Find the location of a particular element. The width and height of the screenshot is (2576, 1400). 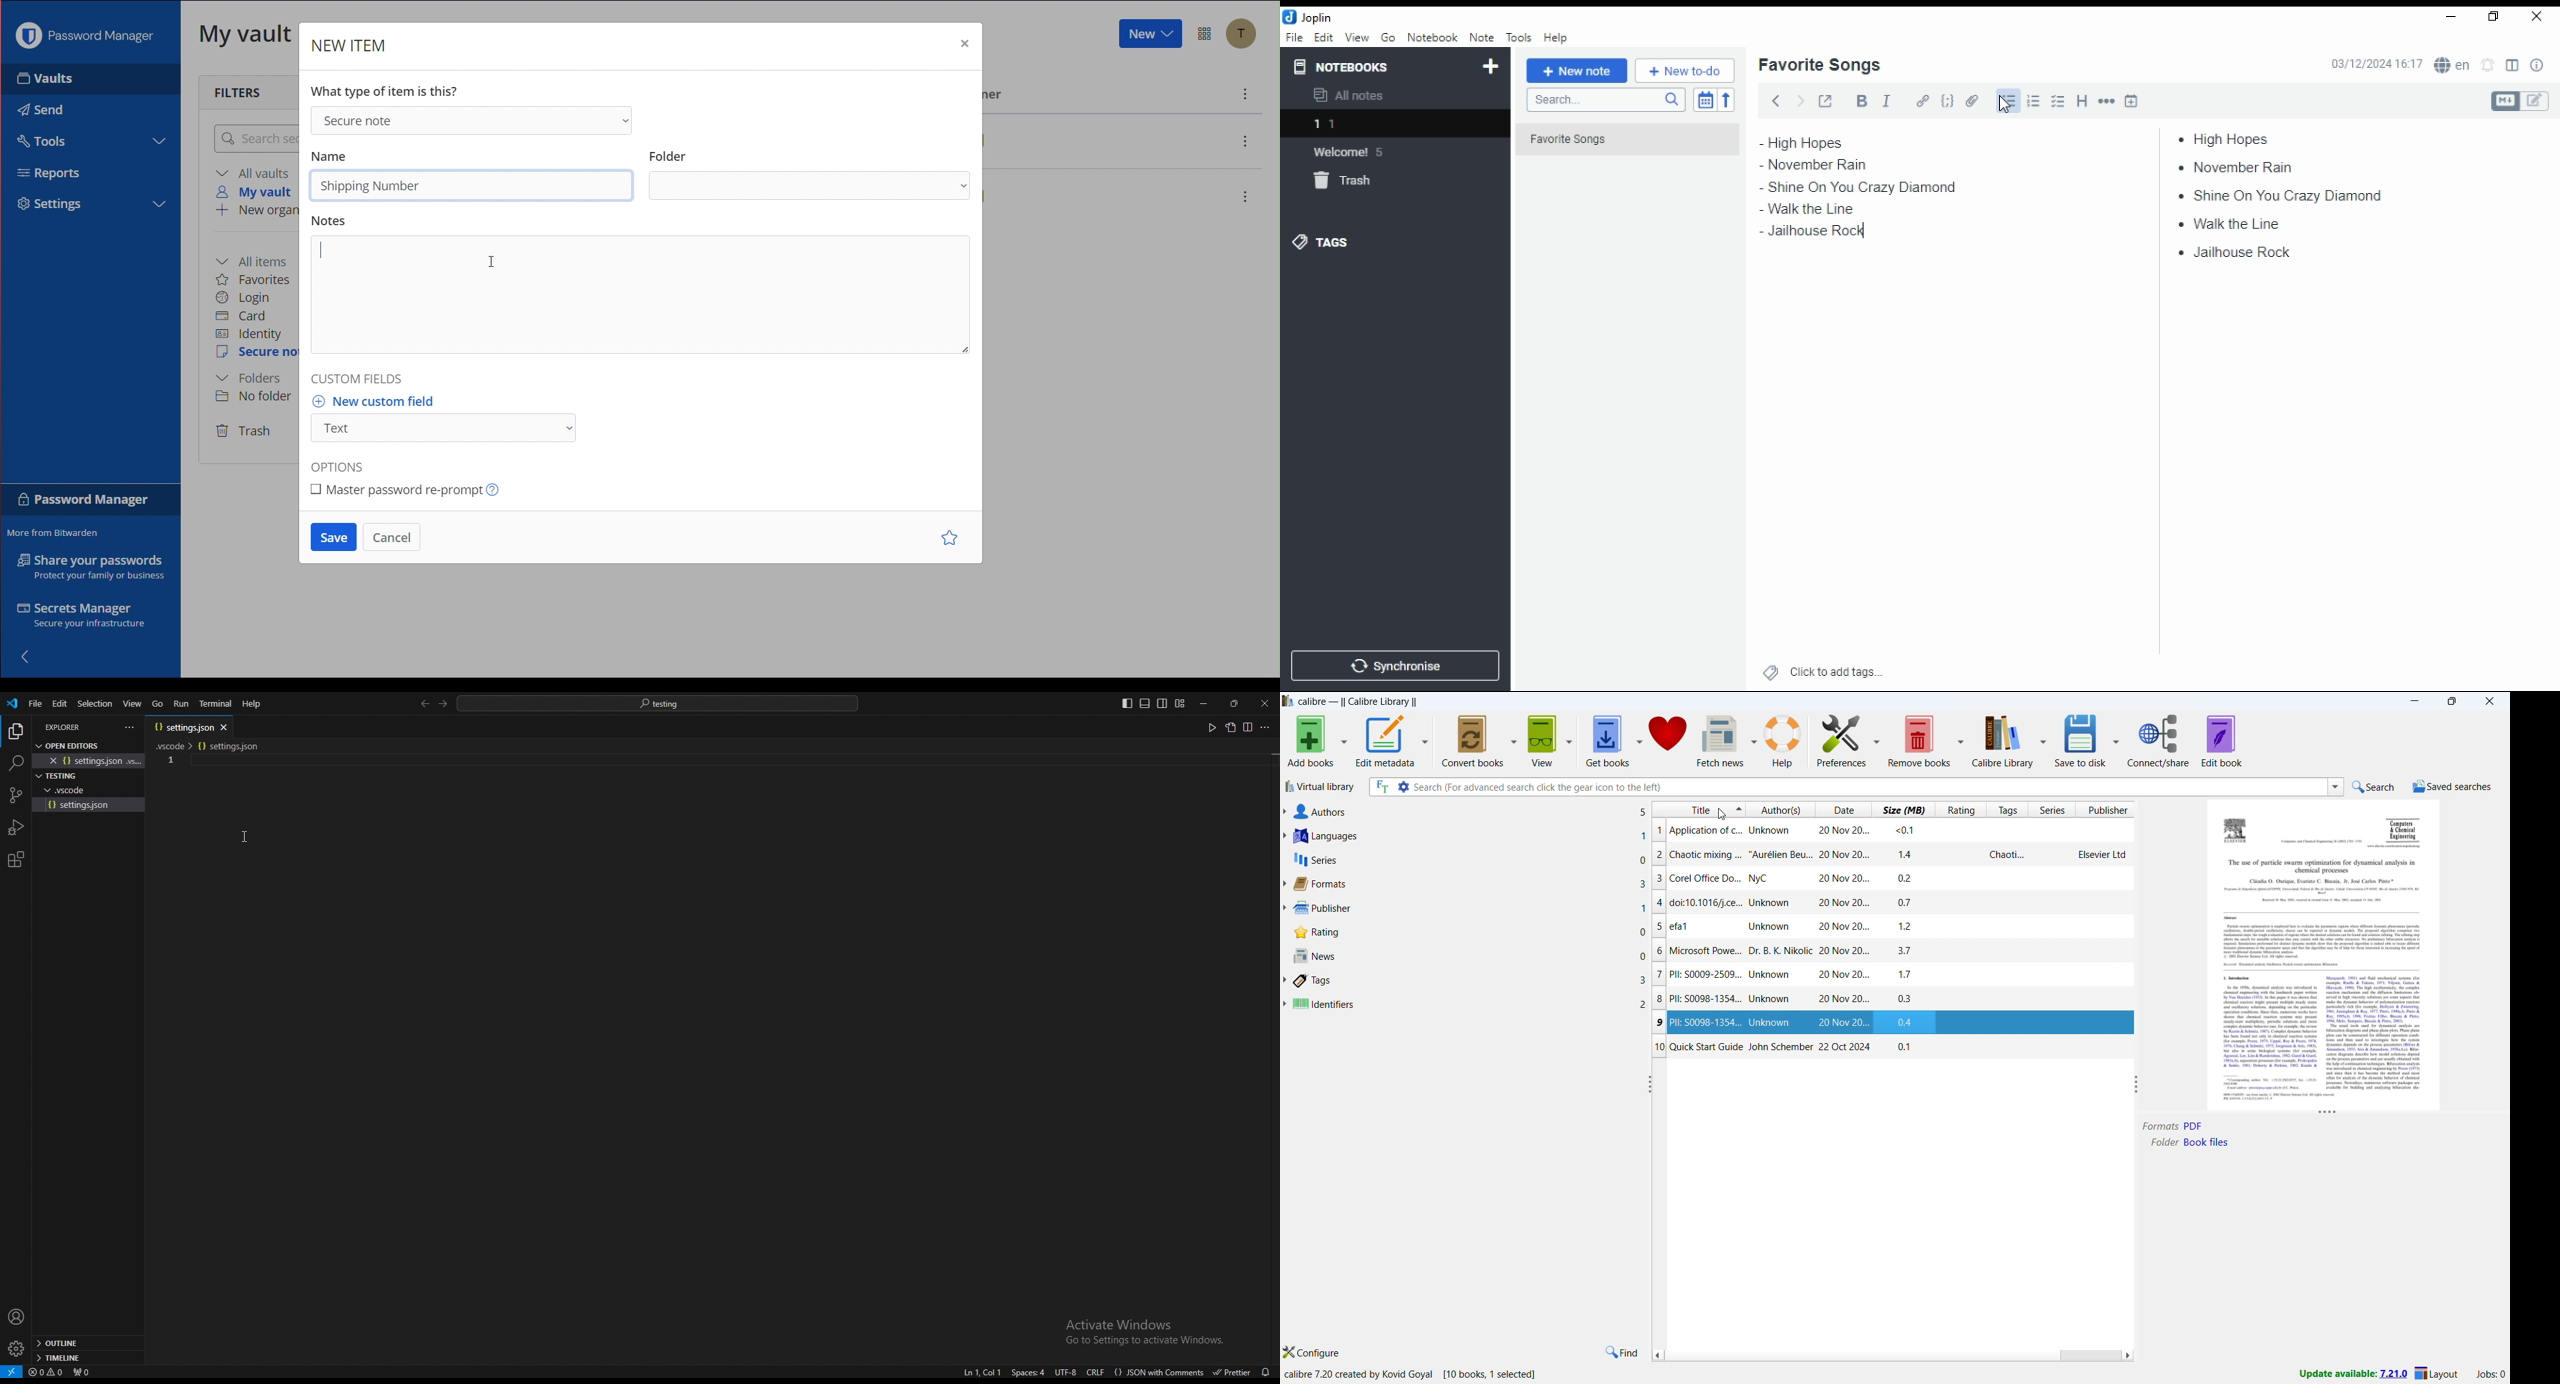

sort by title is located at coordinates (1701, 809).